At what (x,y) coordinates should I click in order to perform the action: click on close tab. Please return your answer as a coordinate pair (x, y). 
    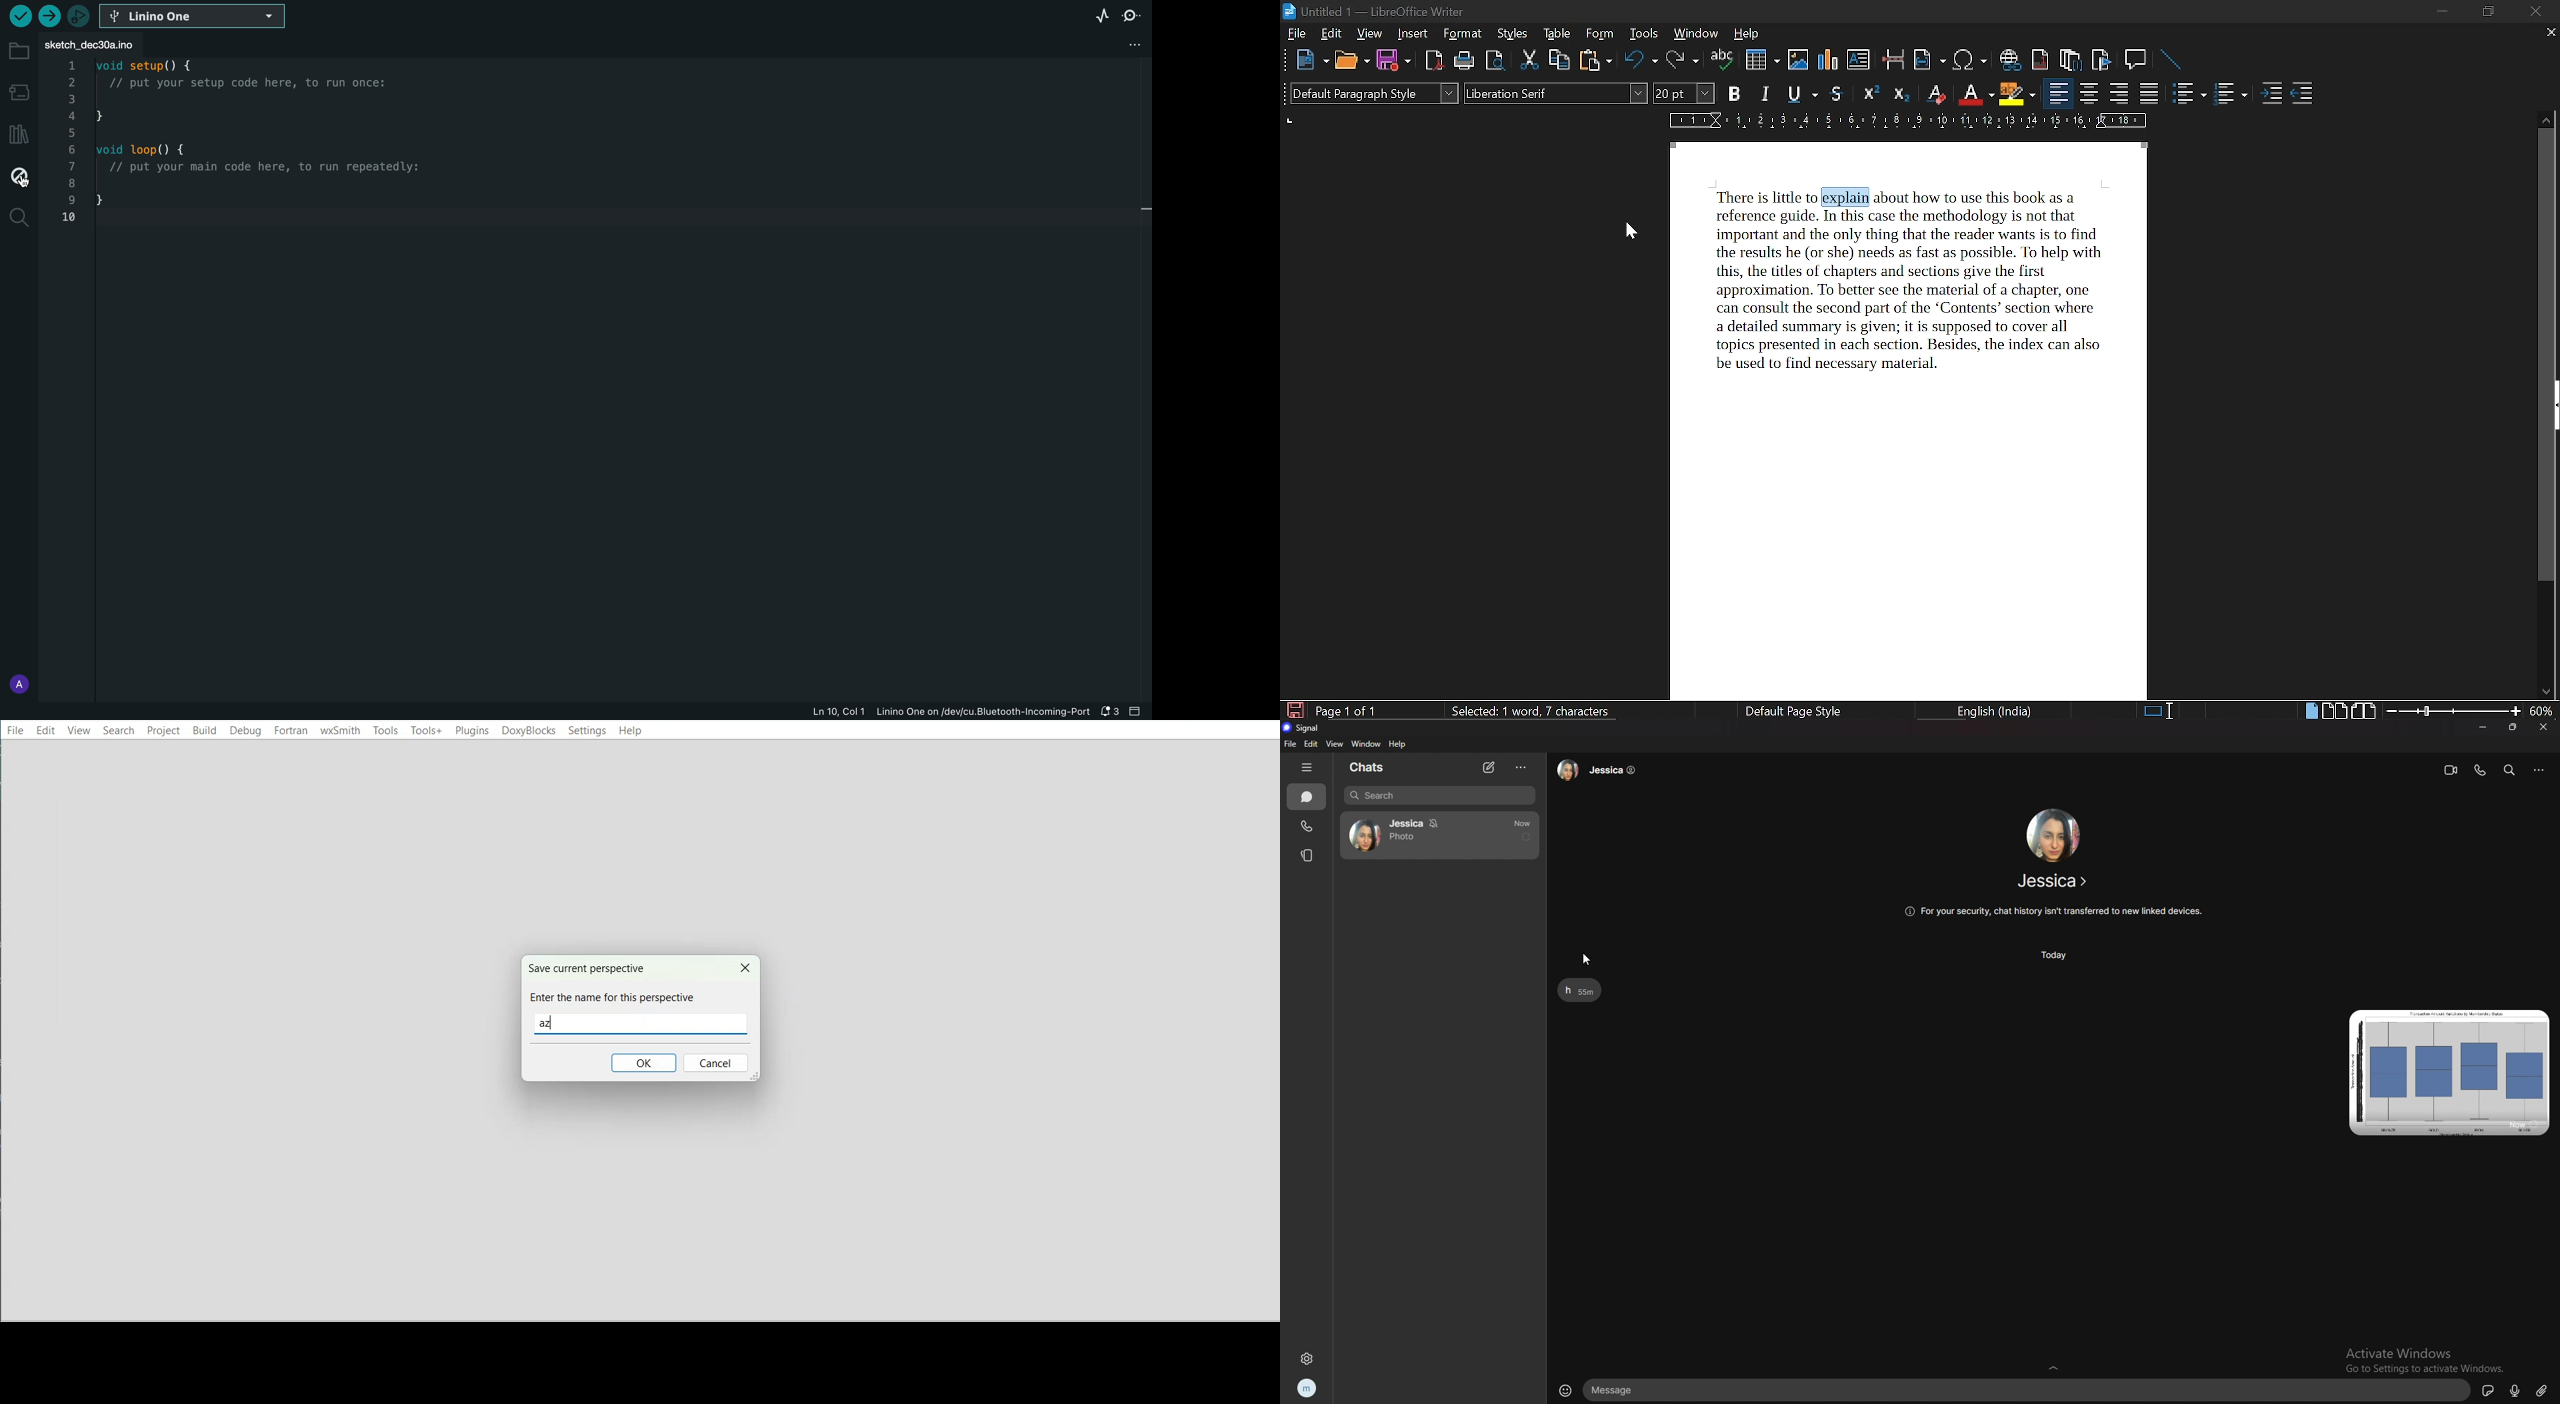
    Looking at the image, I should click on (2549, 34).